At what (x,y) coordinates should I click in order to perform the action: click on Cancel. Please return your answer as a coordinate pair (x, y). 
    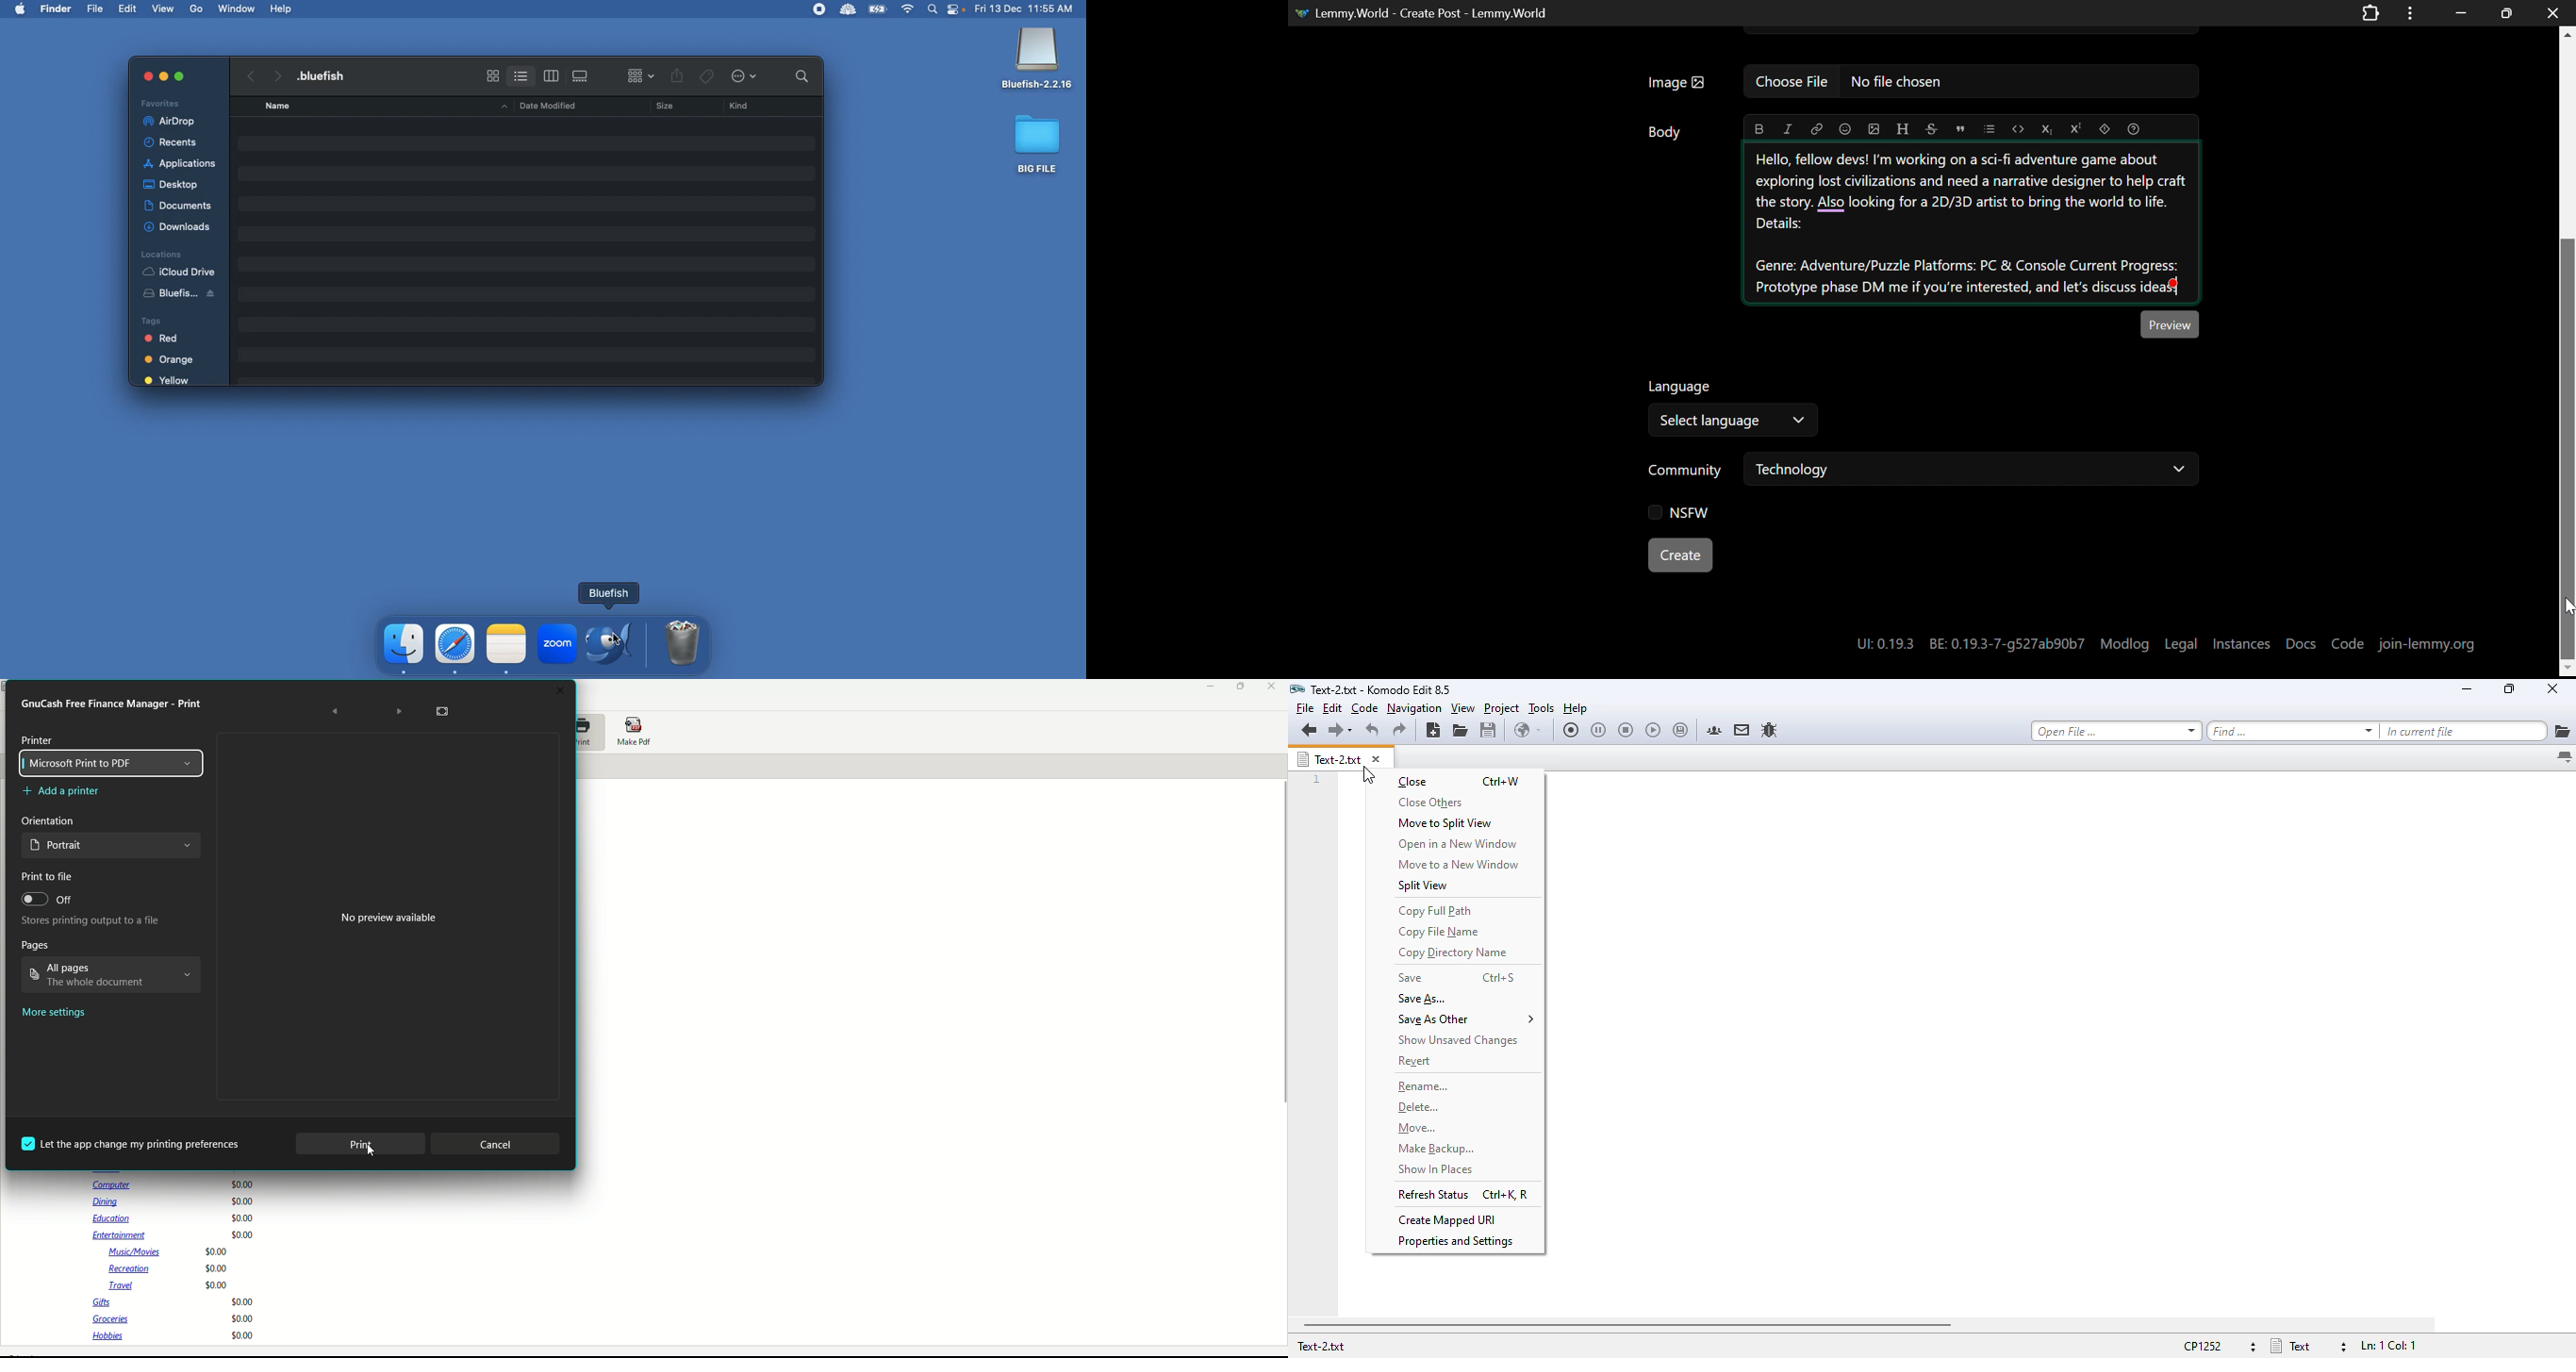
    Looking at the image, I should click on (495, 1144).